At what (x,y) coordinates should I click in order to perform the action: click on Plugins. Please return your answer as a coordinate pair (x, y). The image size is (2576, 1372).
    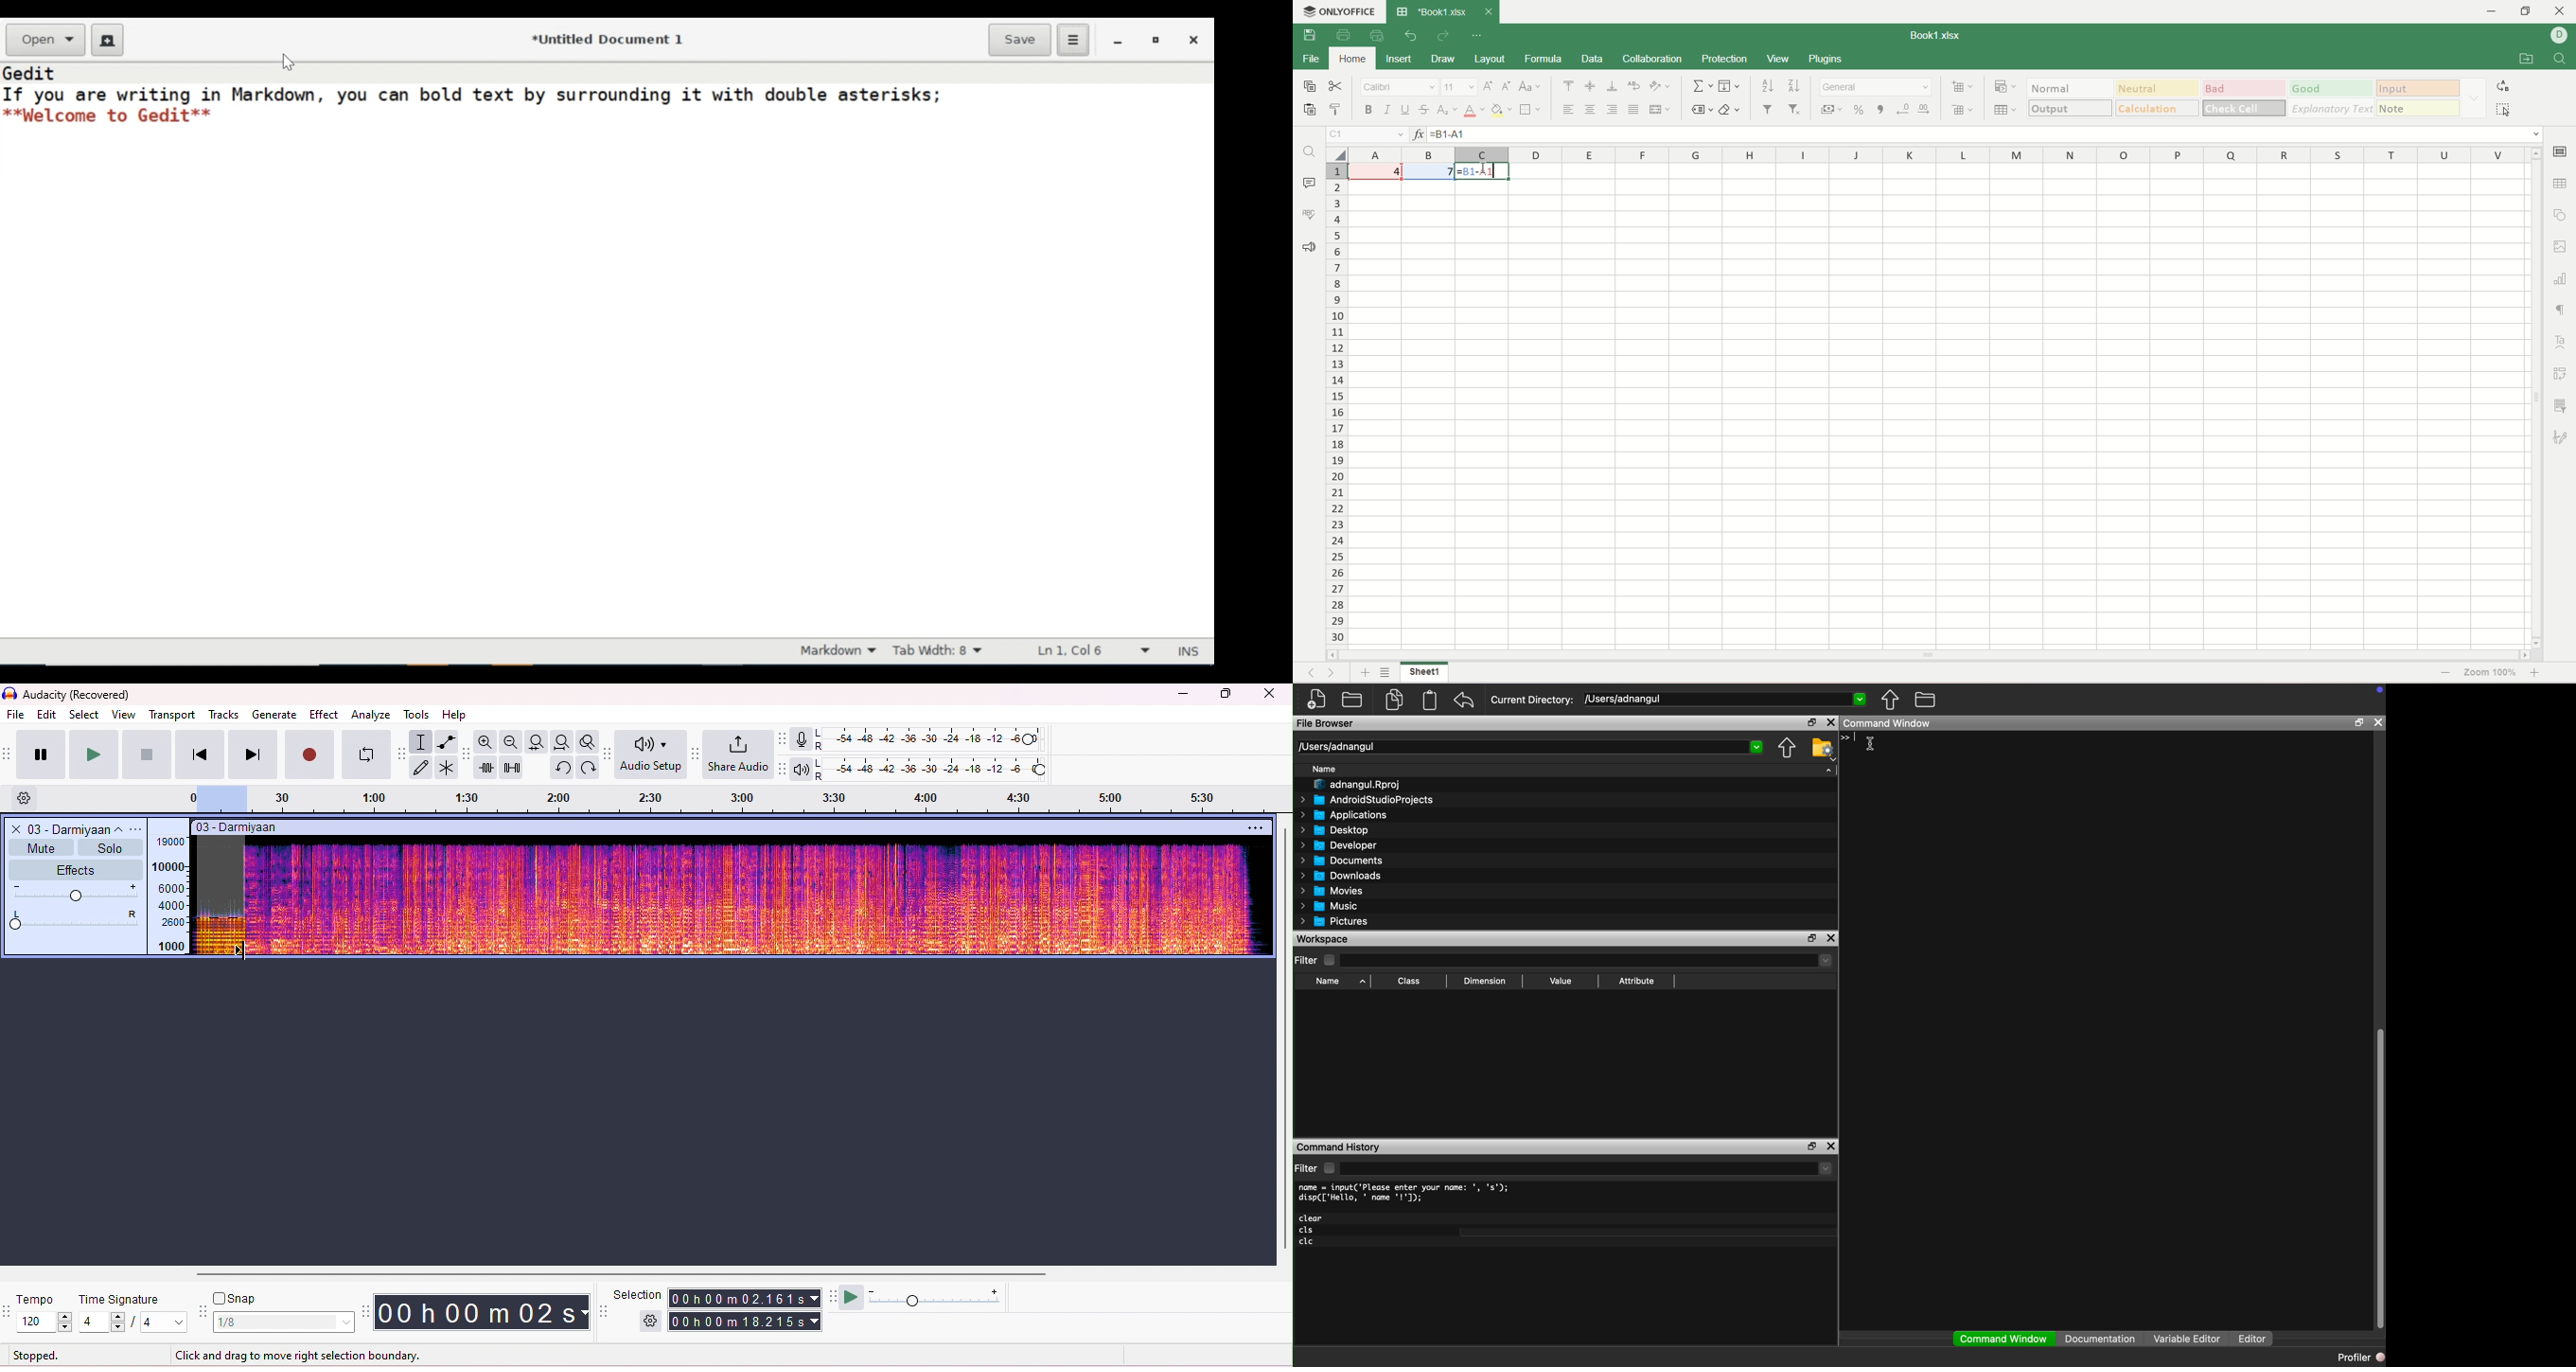
    Looking at the image, I should click on (1827, 58).